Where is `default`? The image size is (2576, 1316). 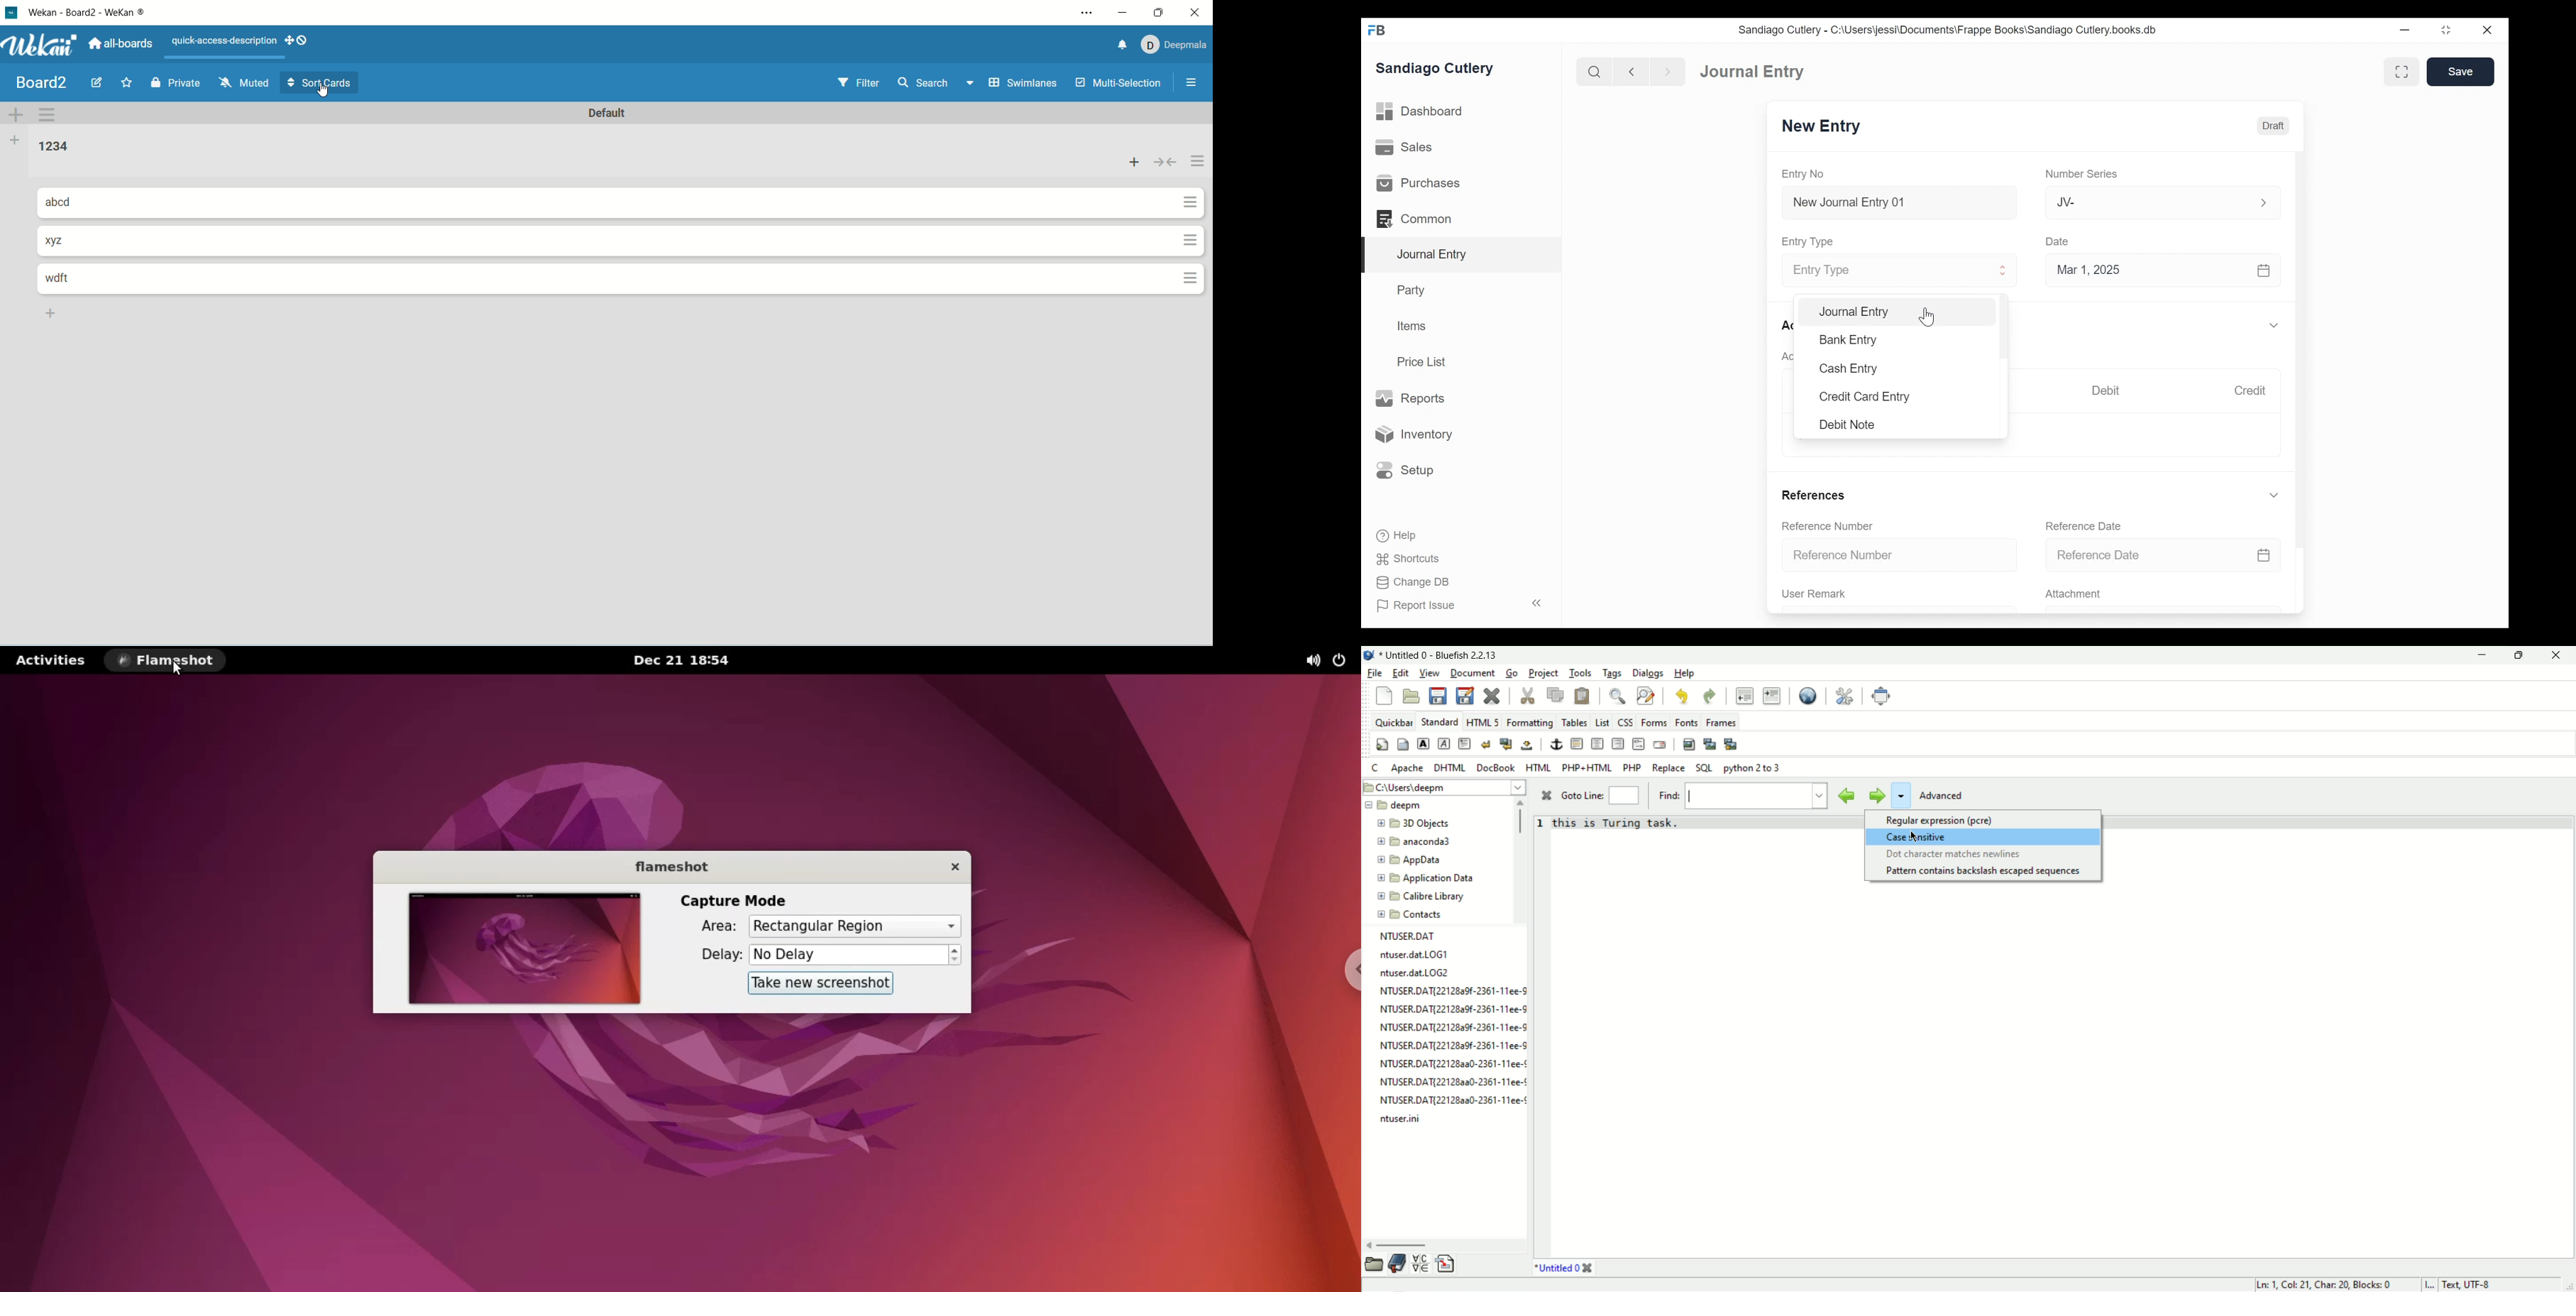 default is located at coordinates (608, 113).